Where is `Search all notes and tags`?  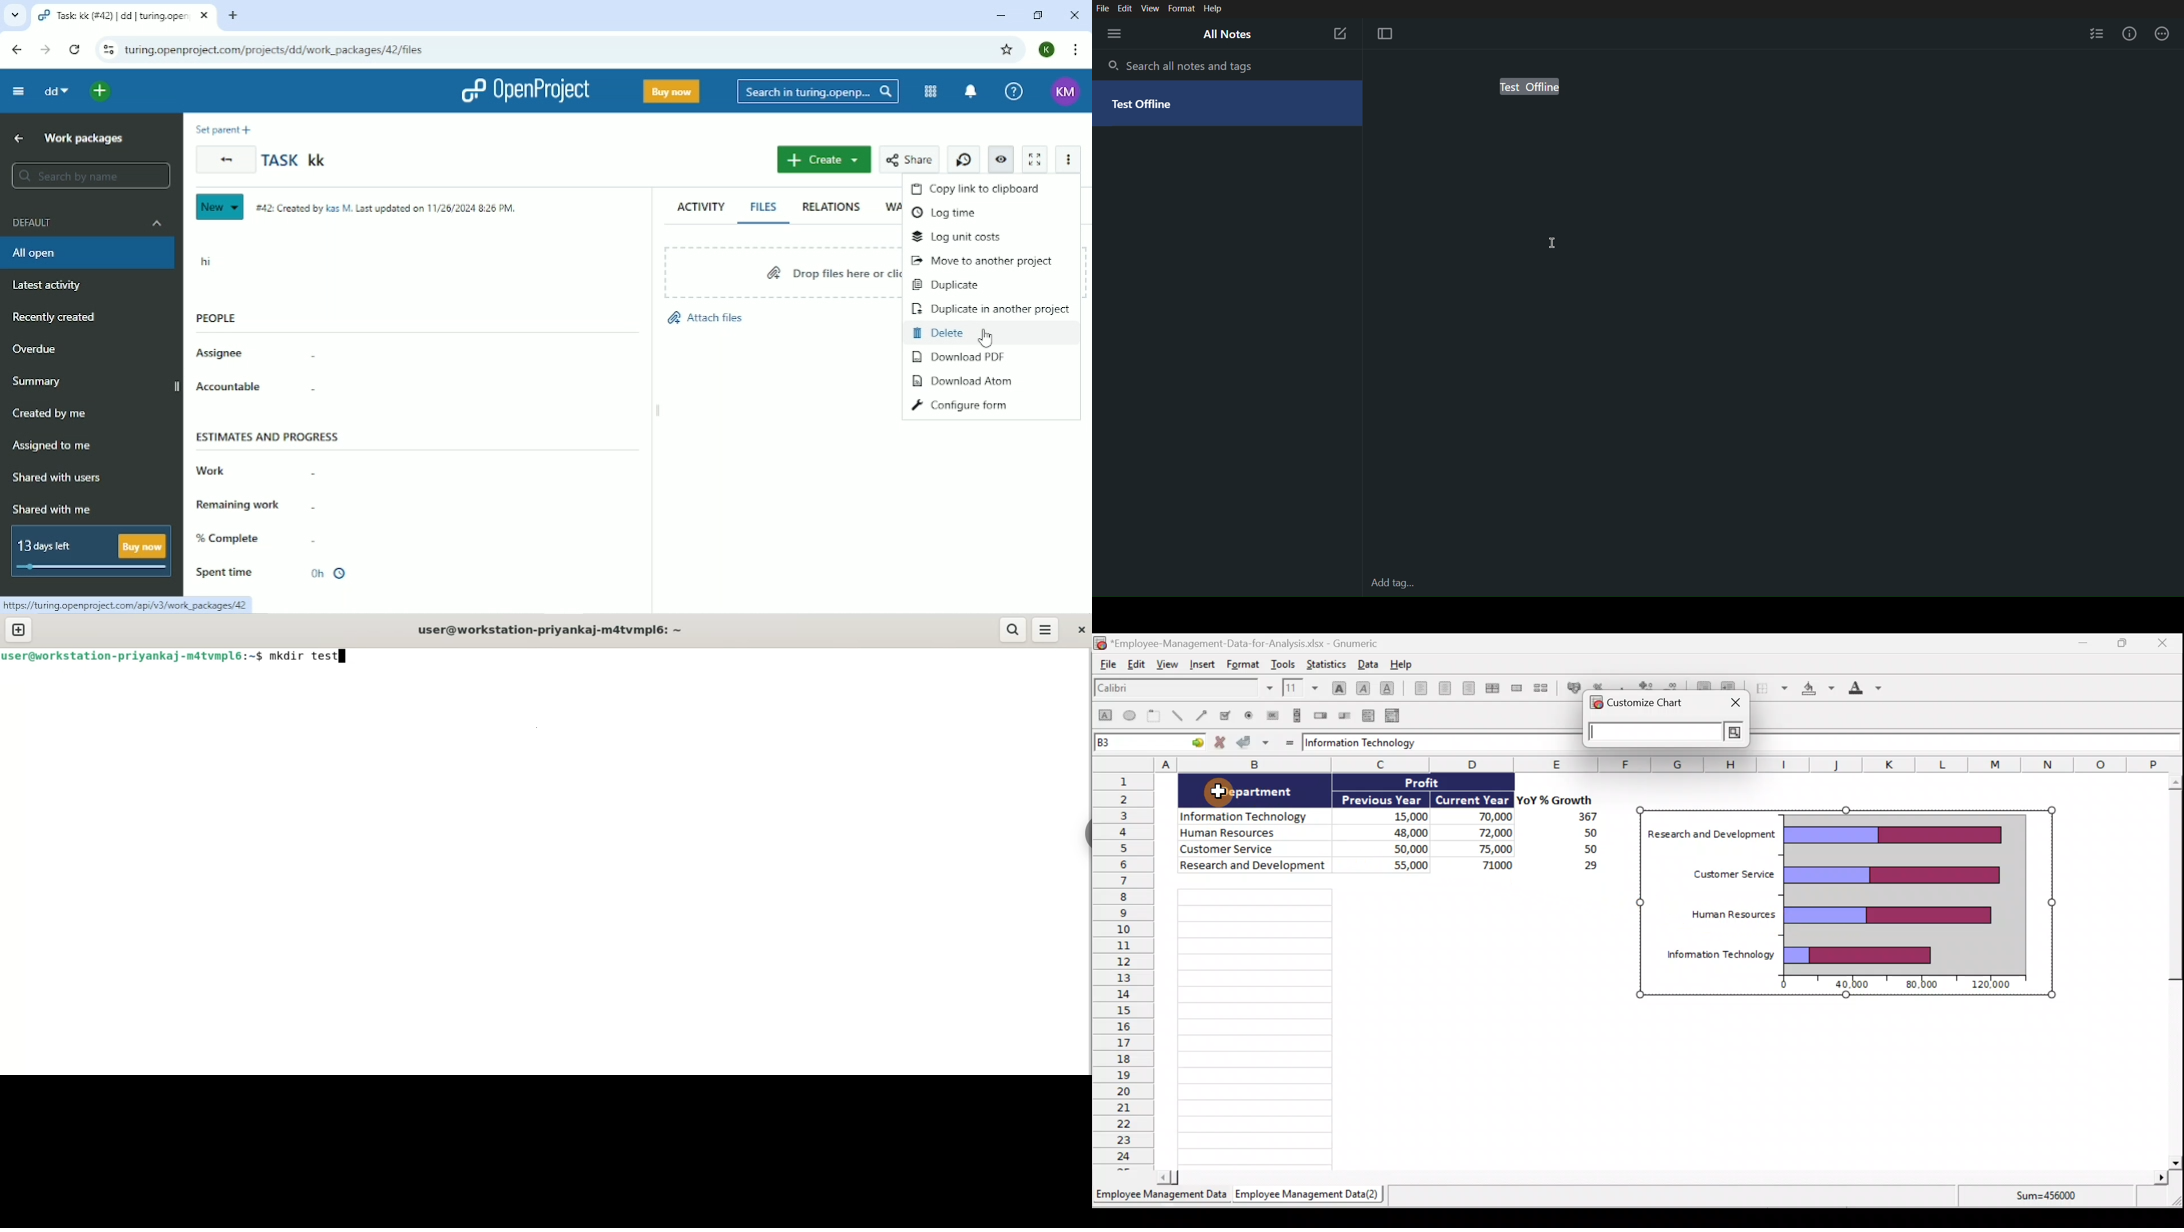 Search all notes and tags is located at coordinates (1181, 67).